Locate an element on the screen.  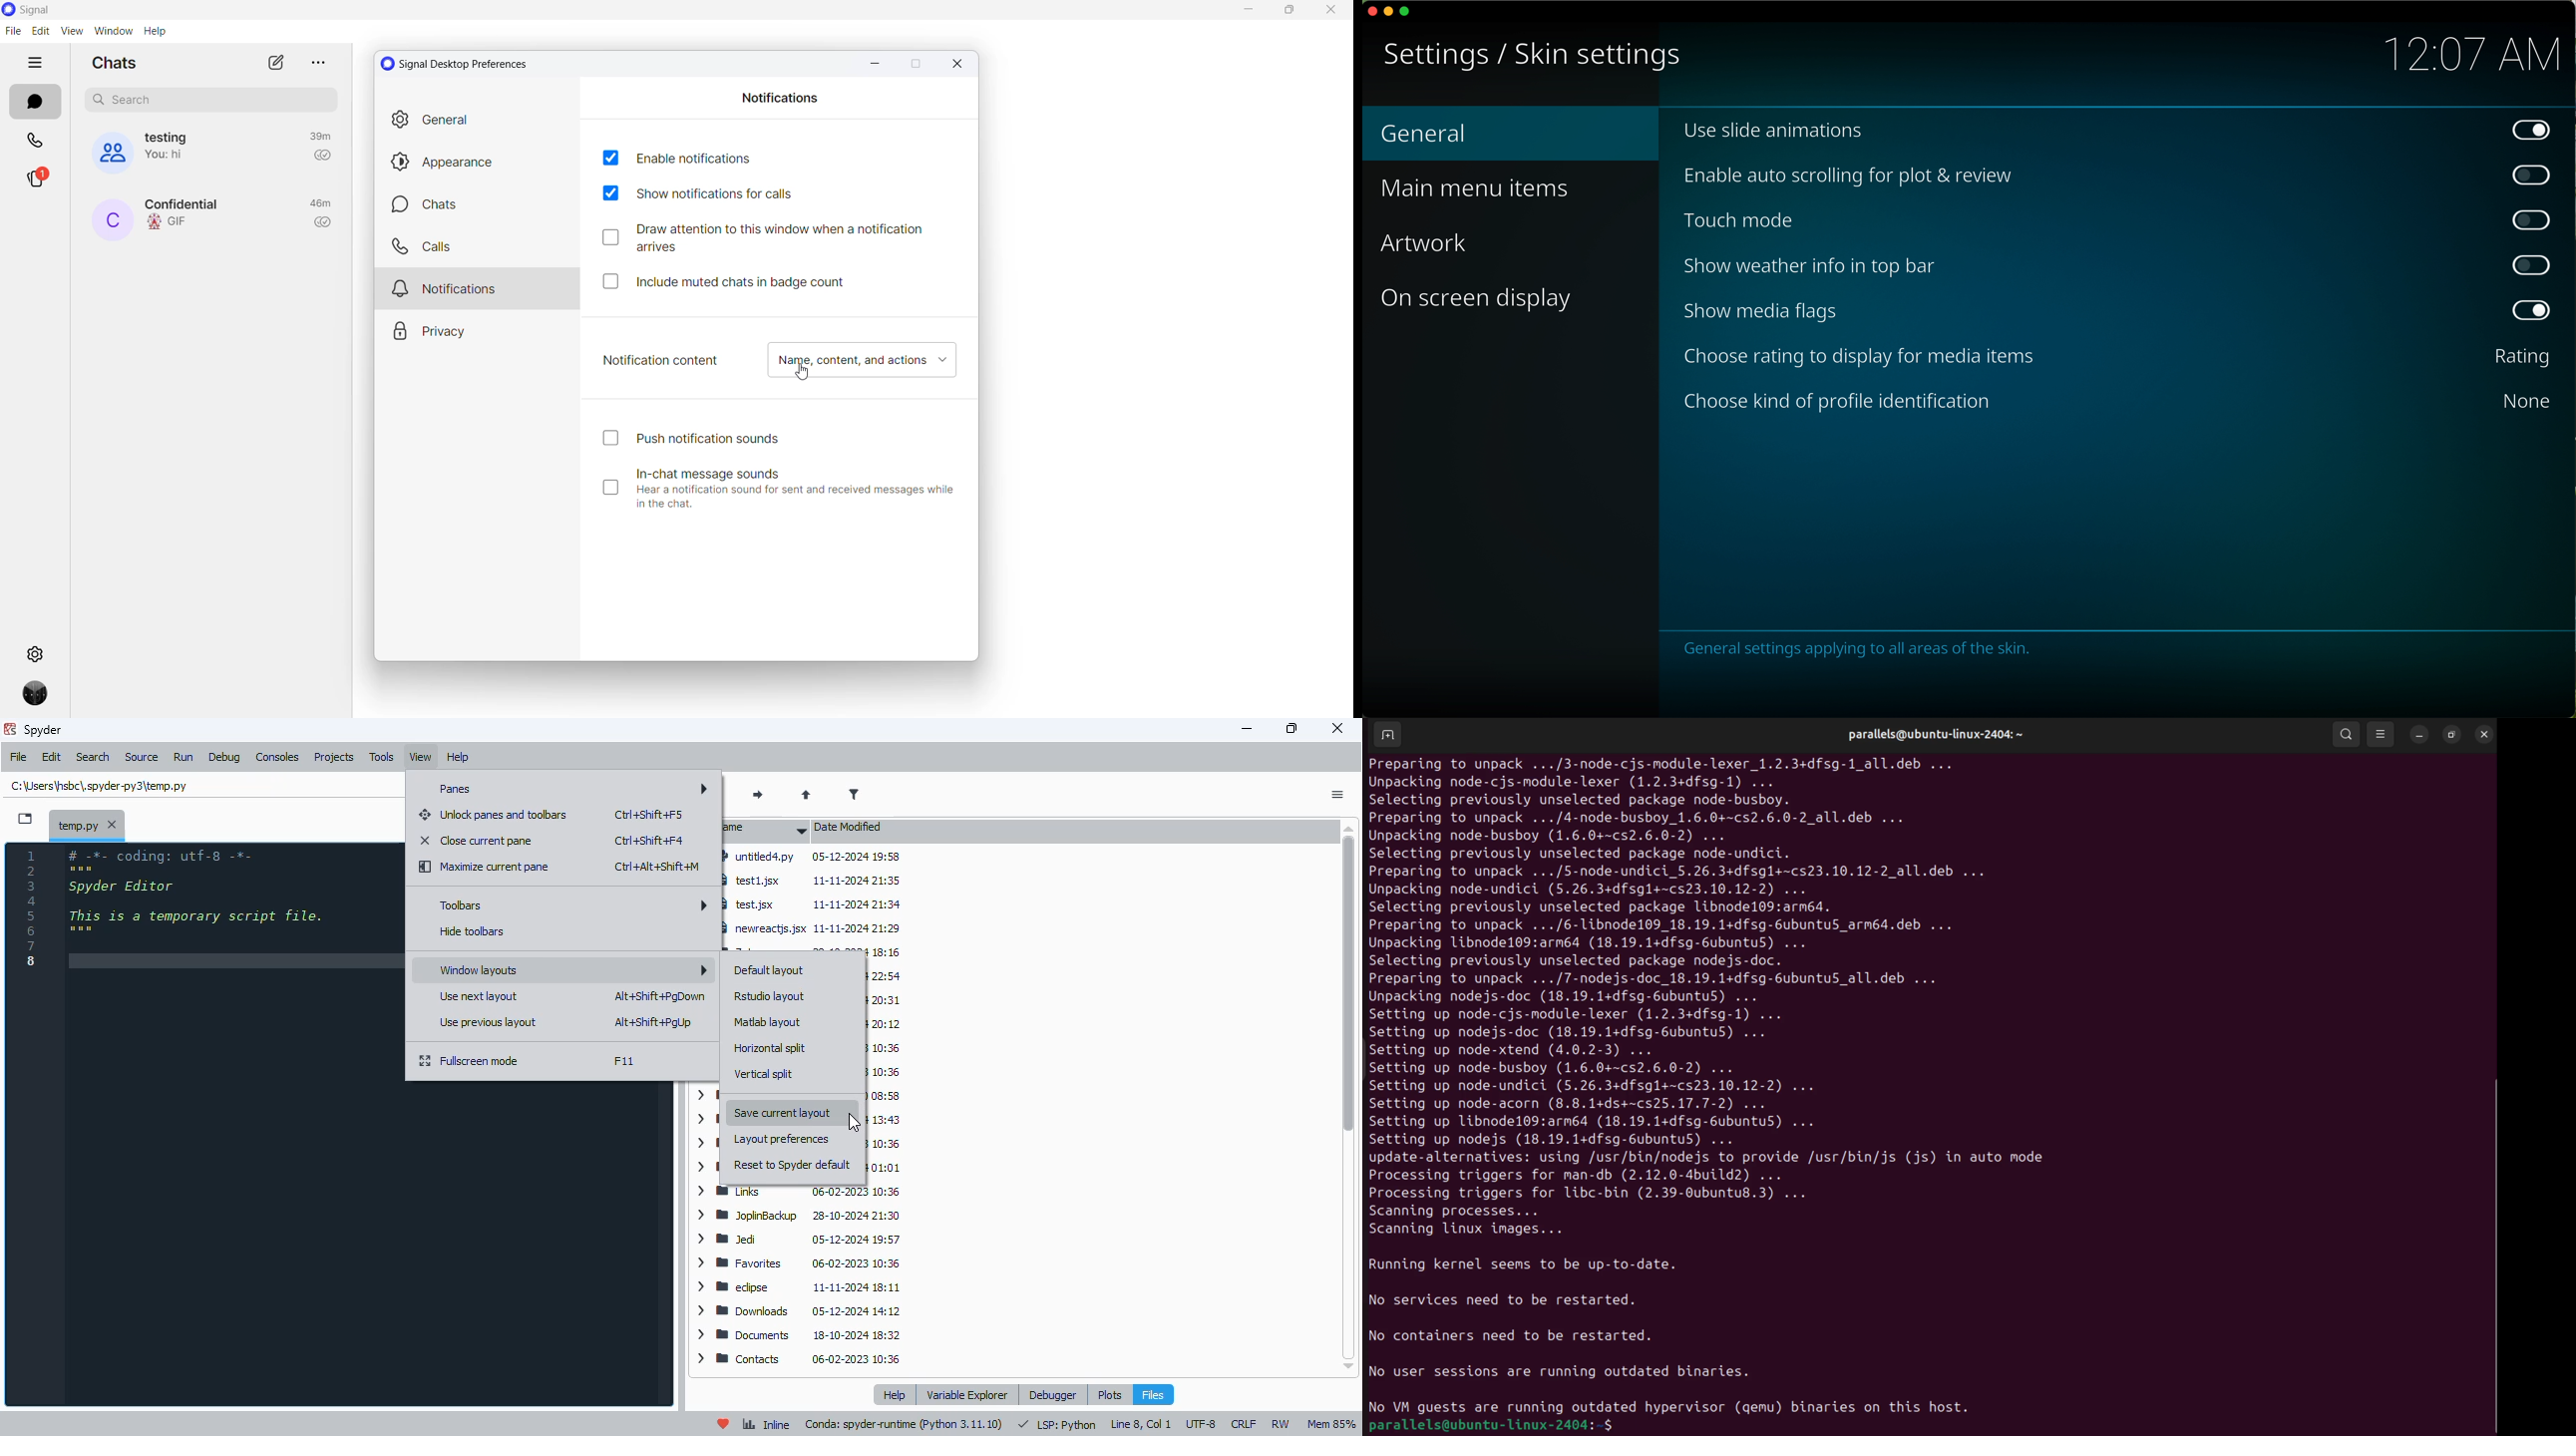
show weather info in top bar is located at coordinates (2115, 267).